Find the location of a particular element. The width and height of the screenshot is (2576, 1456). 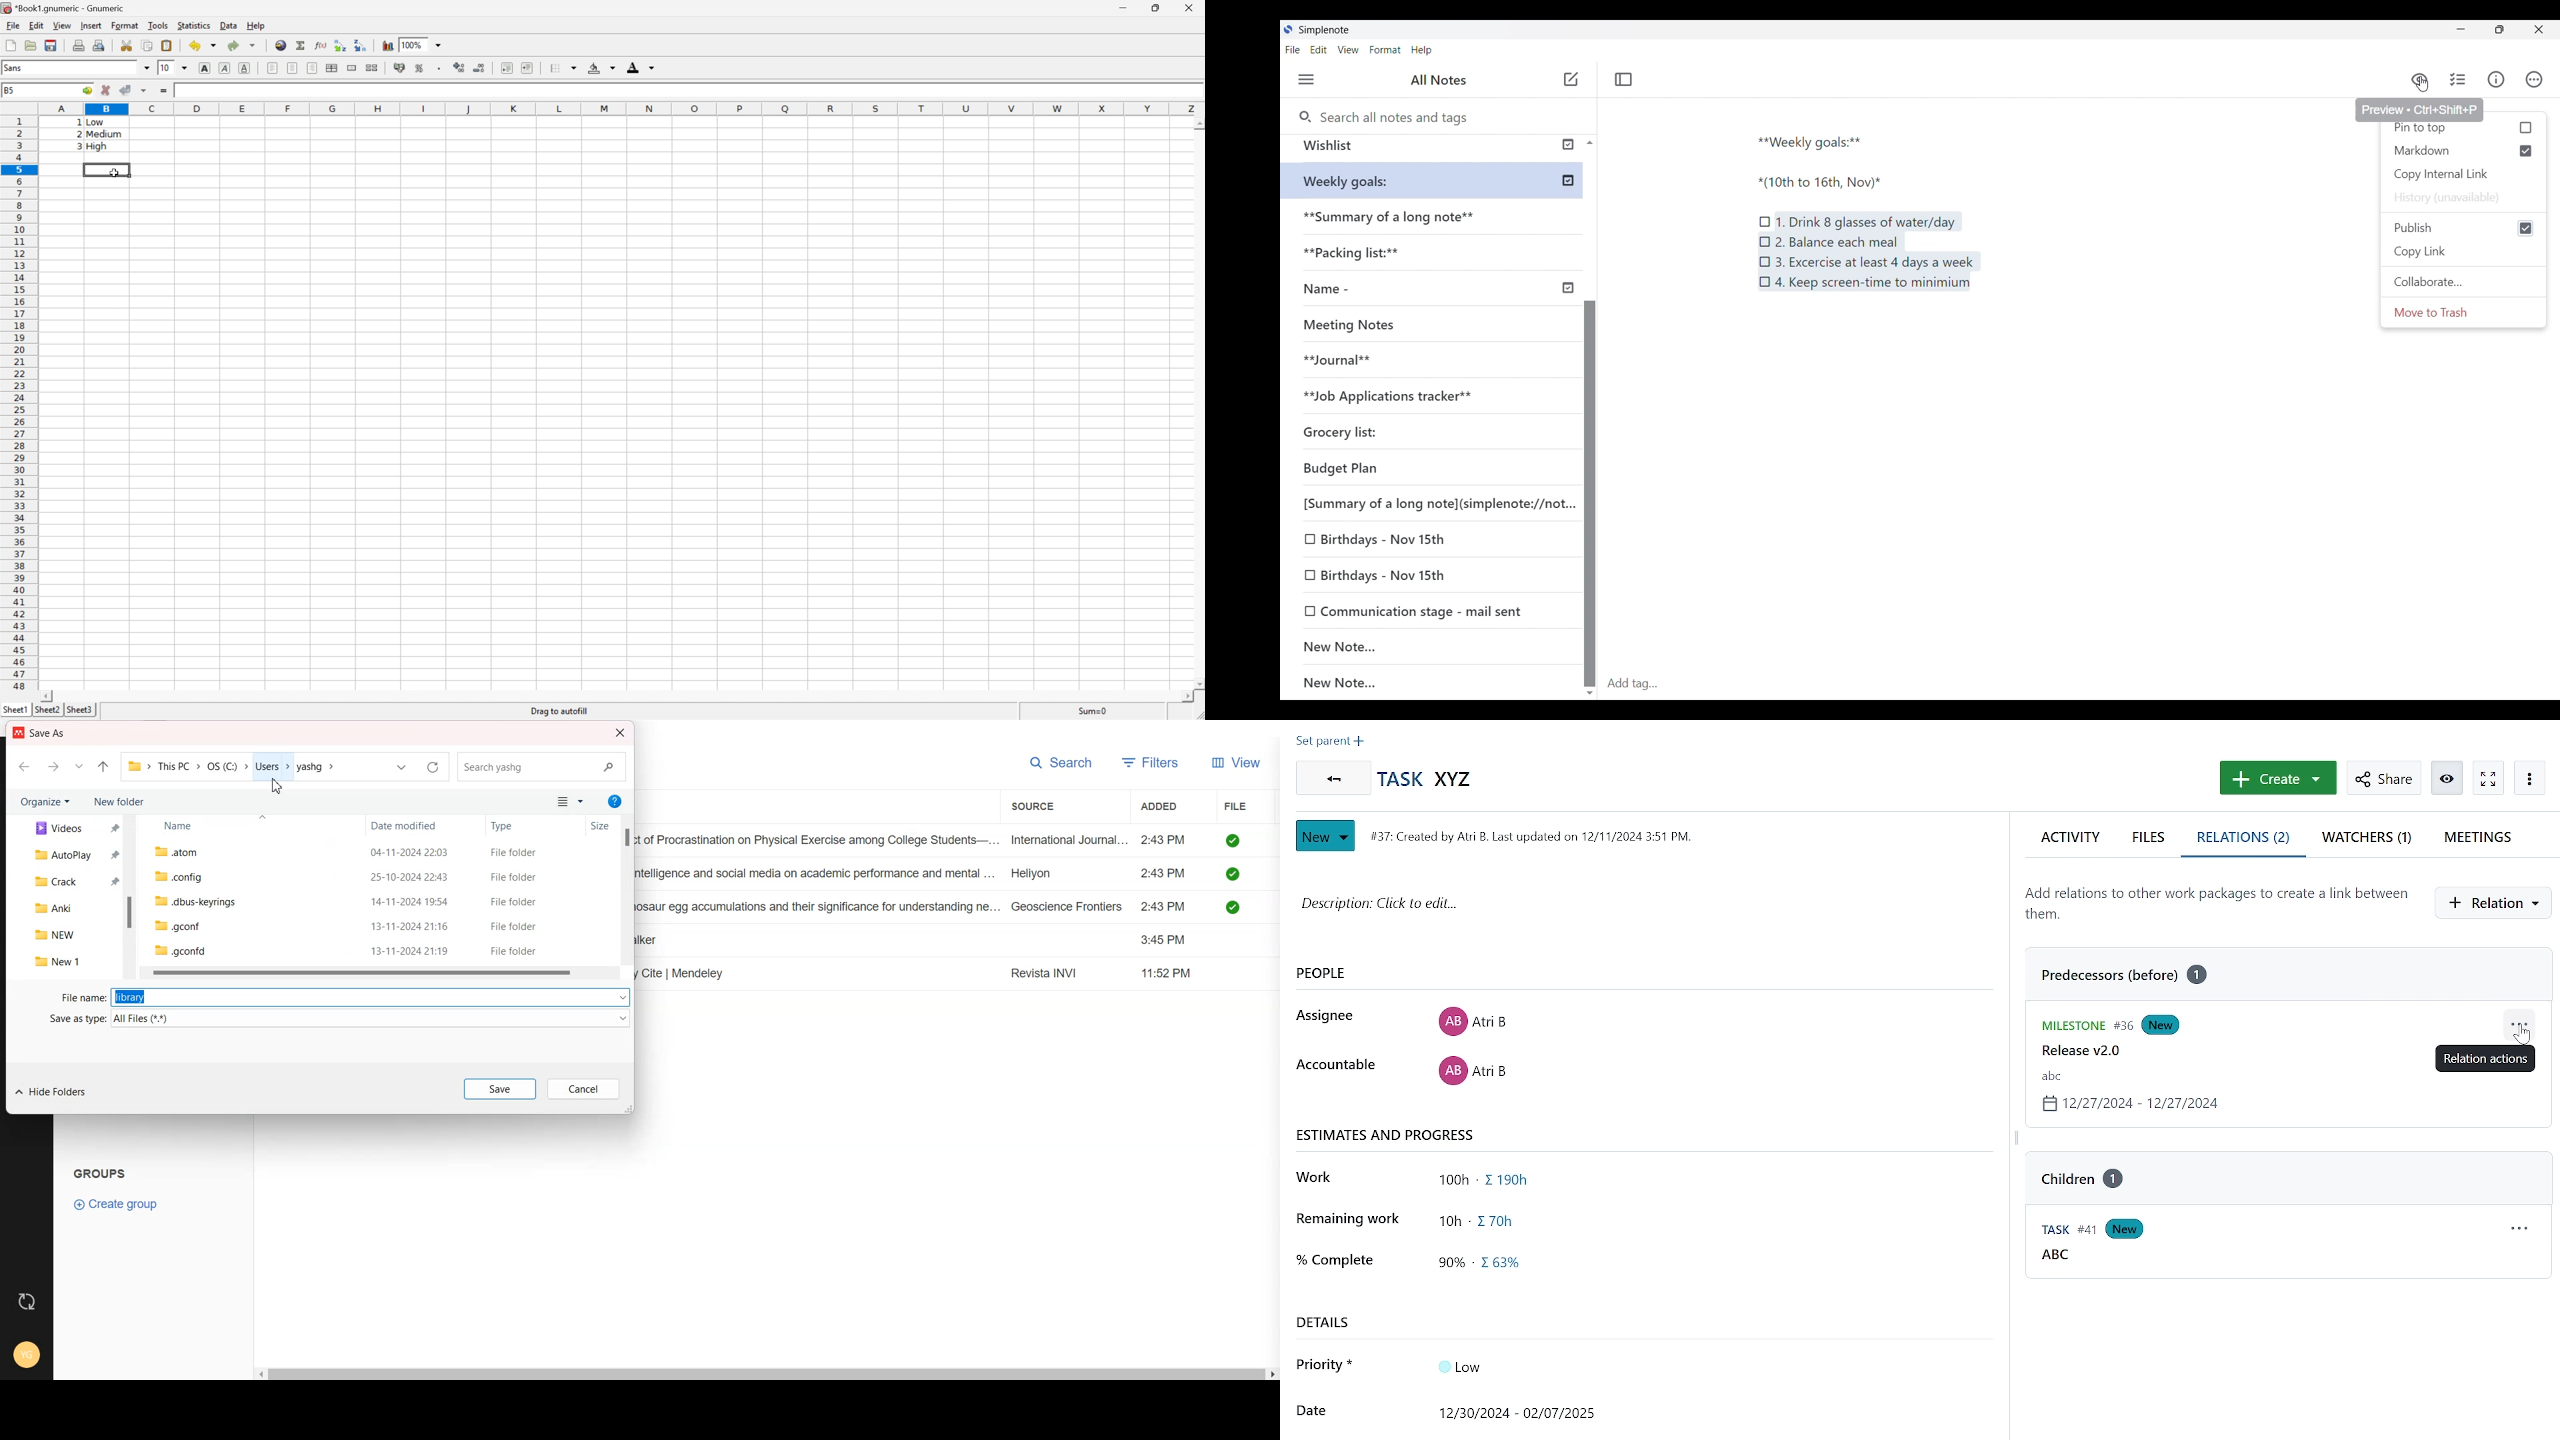

File folder is located at coordinates (516, 853).